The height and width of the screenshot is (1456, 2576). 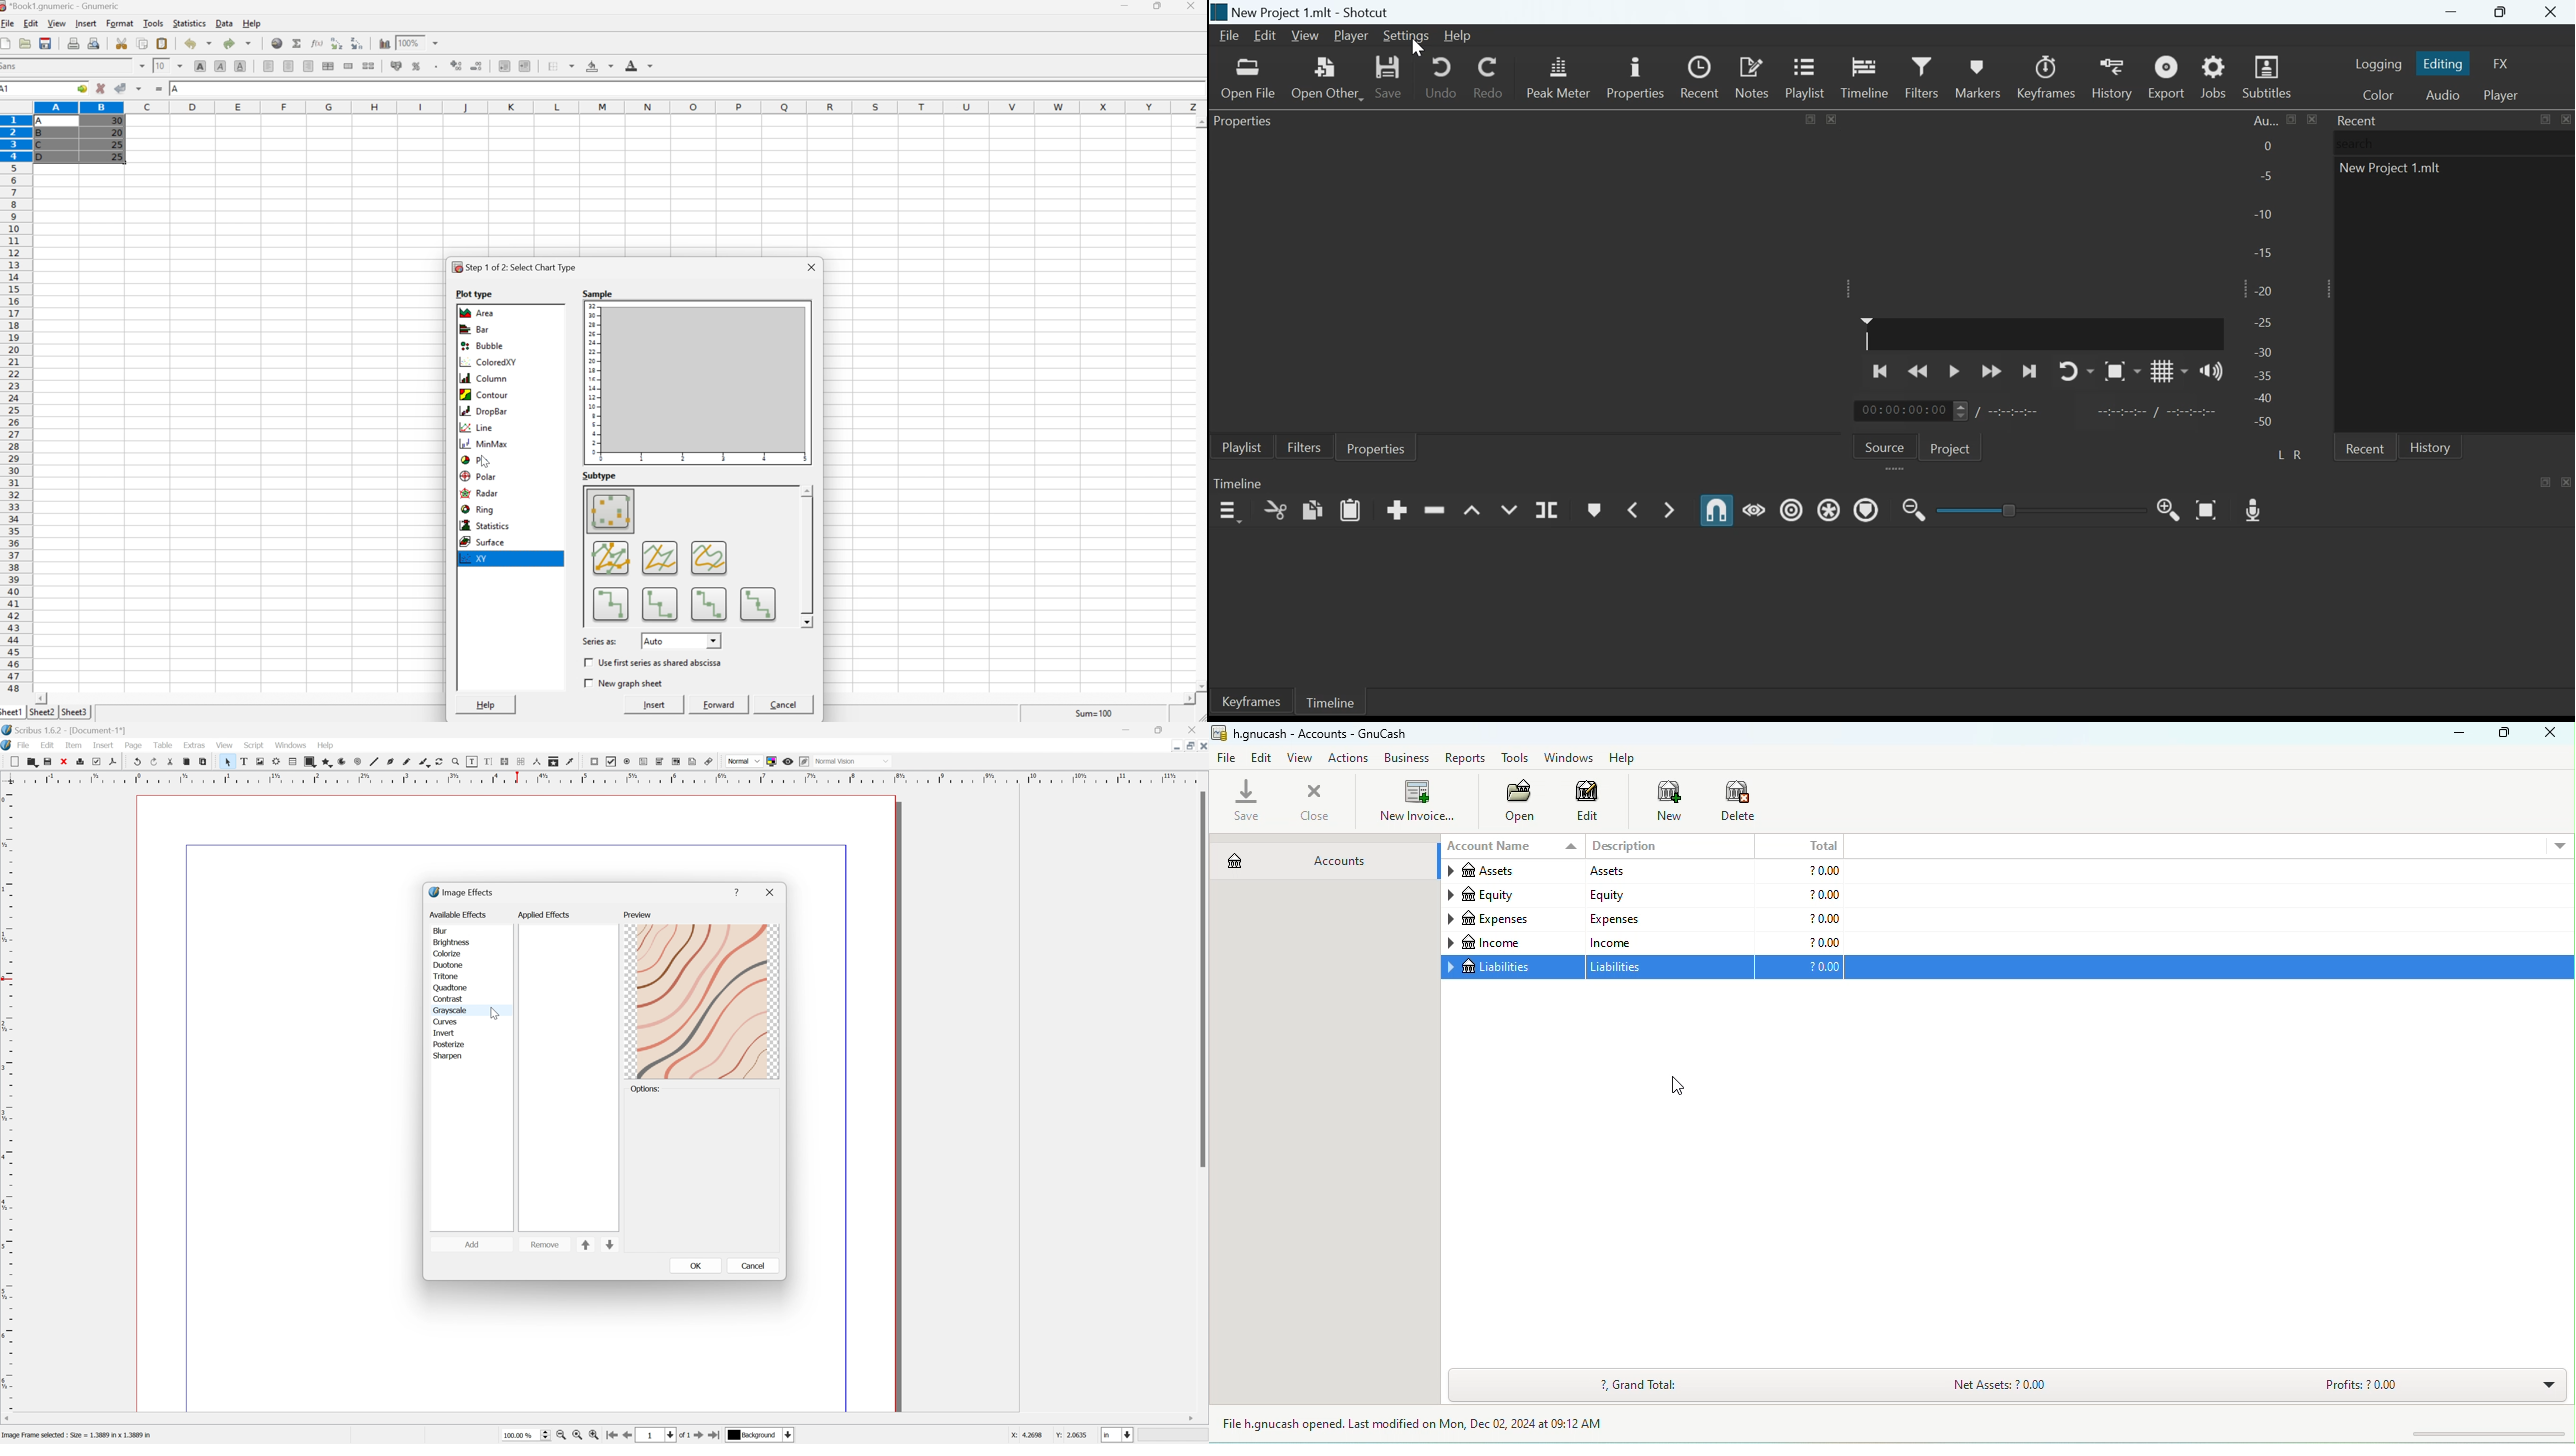 I want to click on Sort the selected region in descending order based on the first column selected, so click(x=356, y=42).